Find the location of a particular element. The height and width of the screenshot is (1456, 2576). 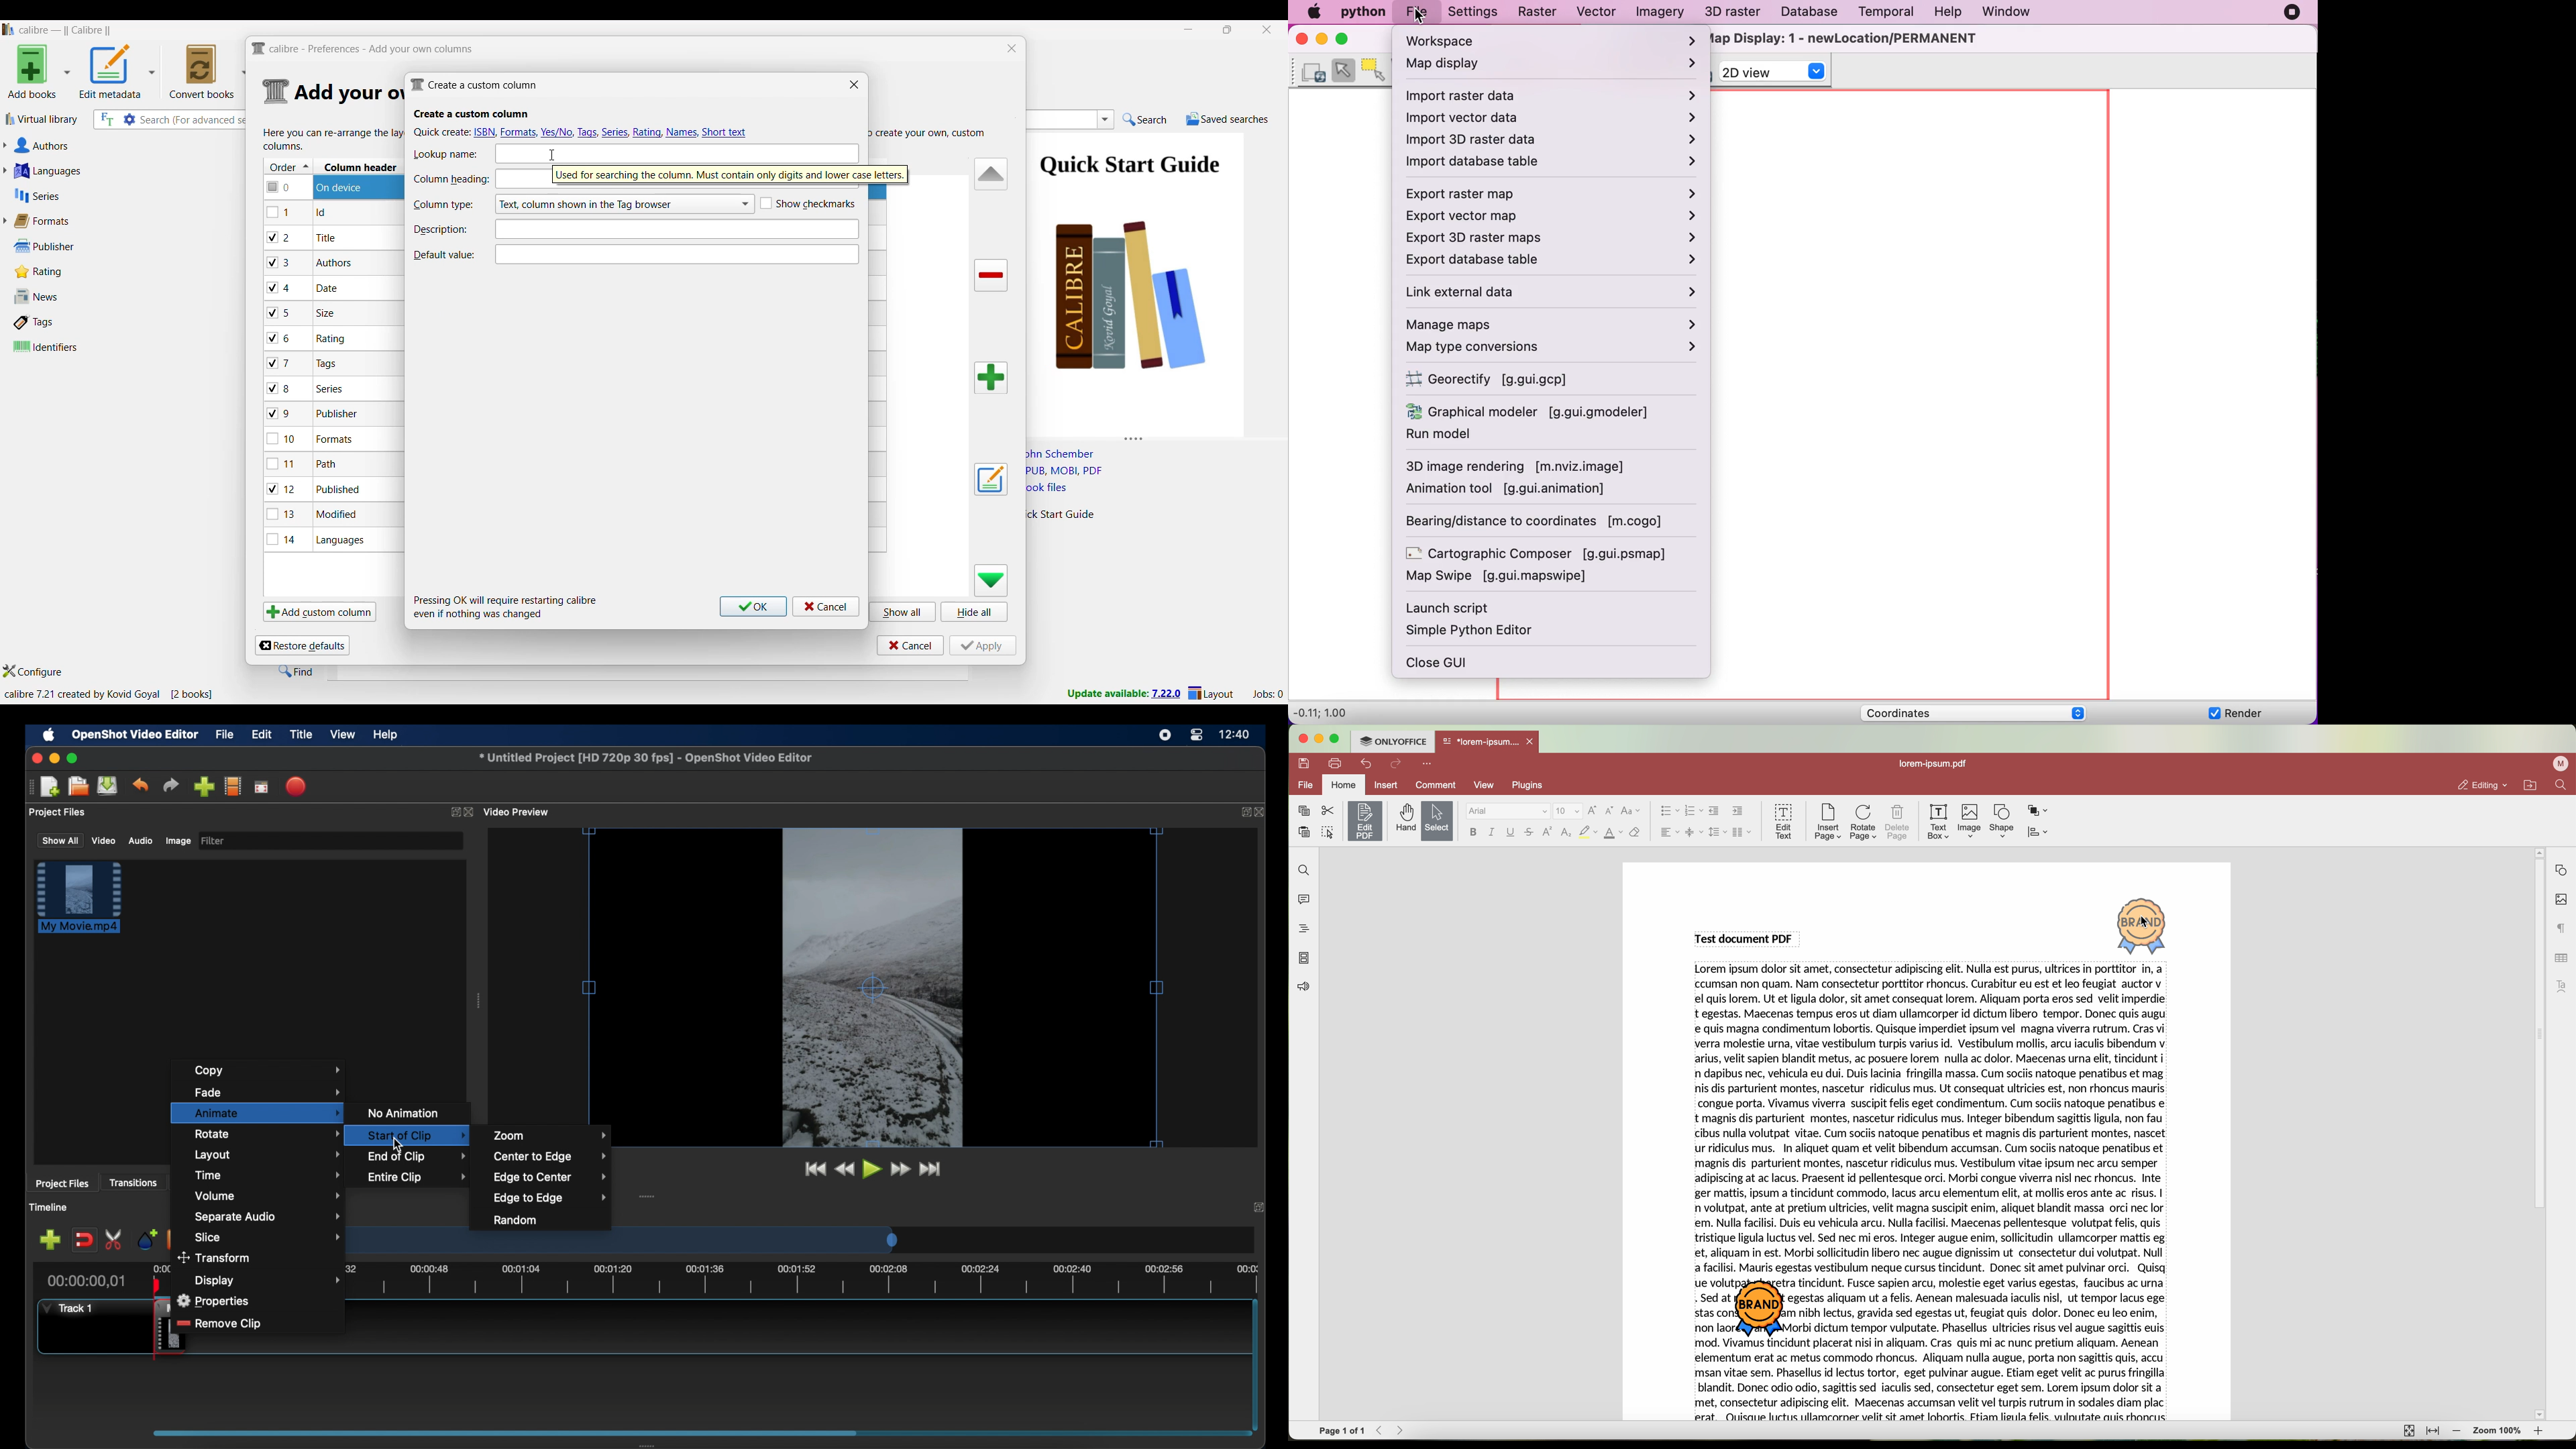

Delete column is located at coordinates (991, 276).